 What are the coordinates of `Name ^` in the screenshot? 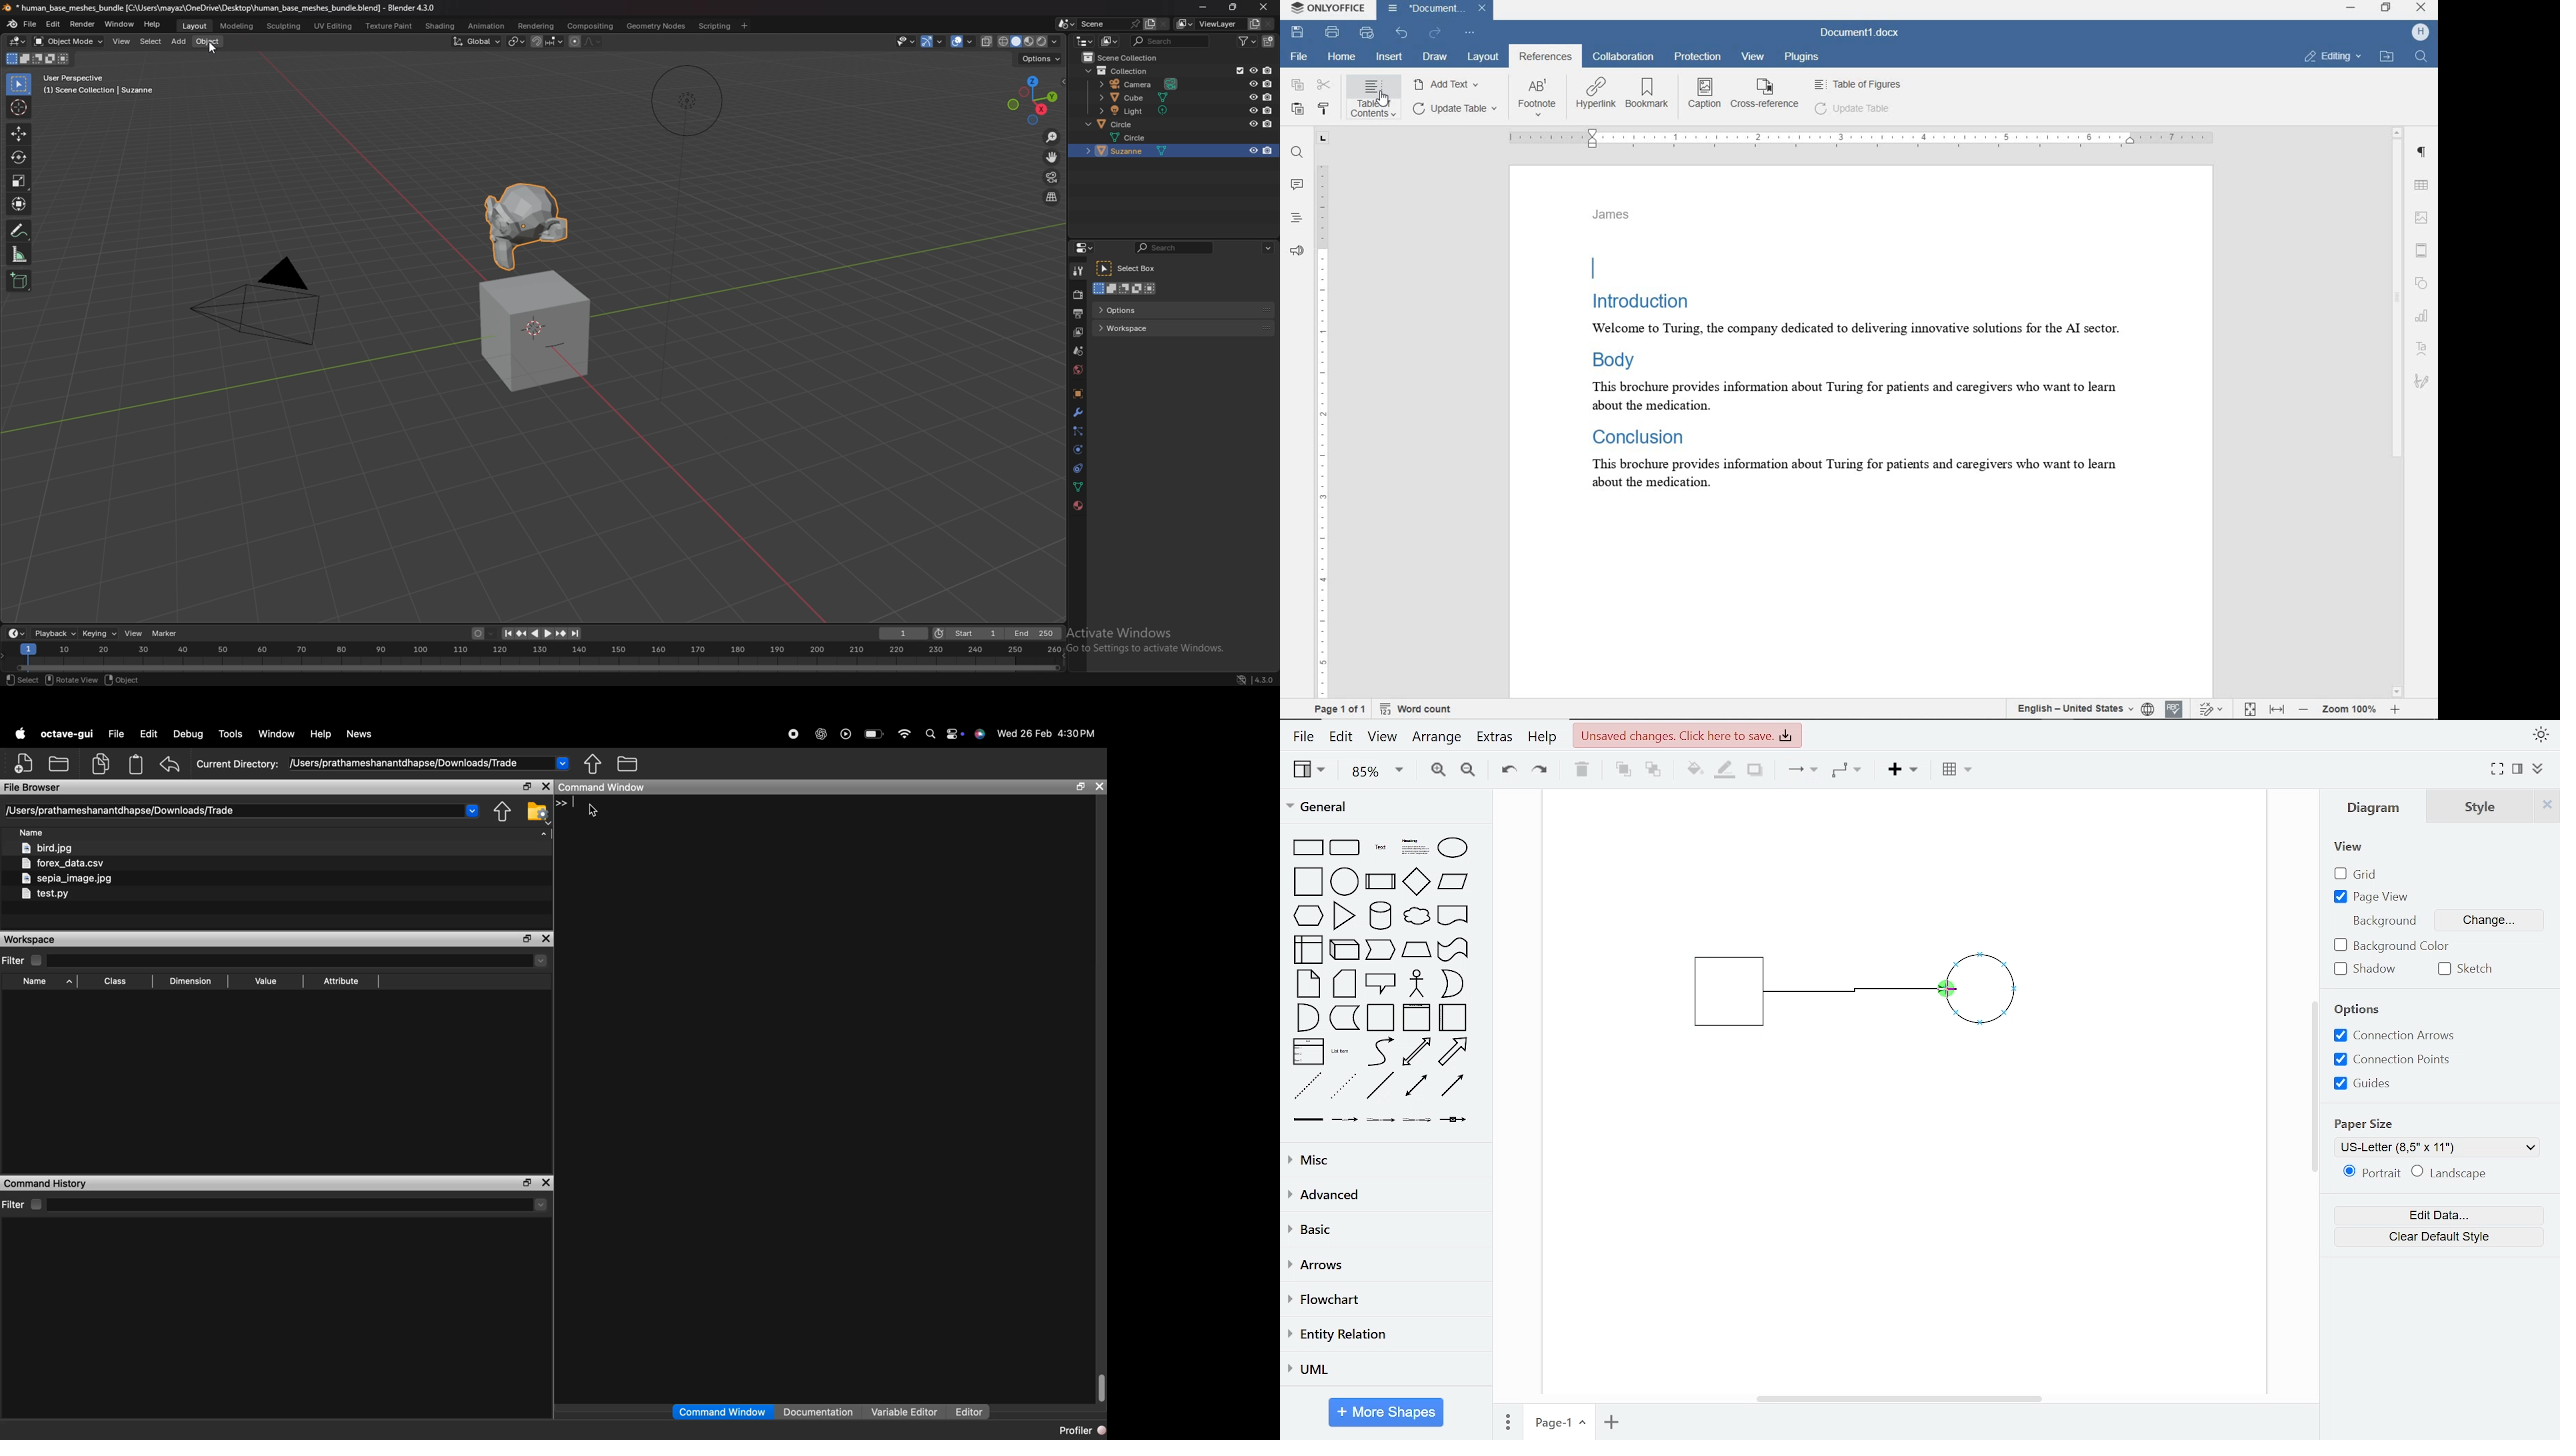 It's located at (48, 982).